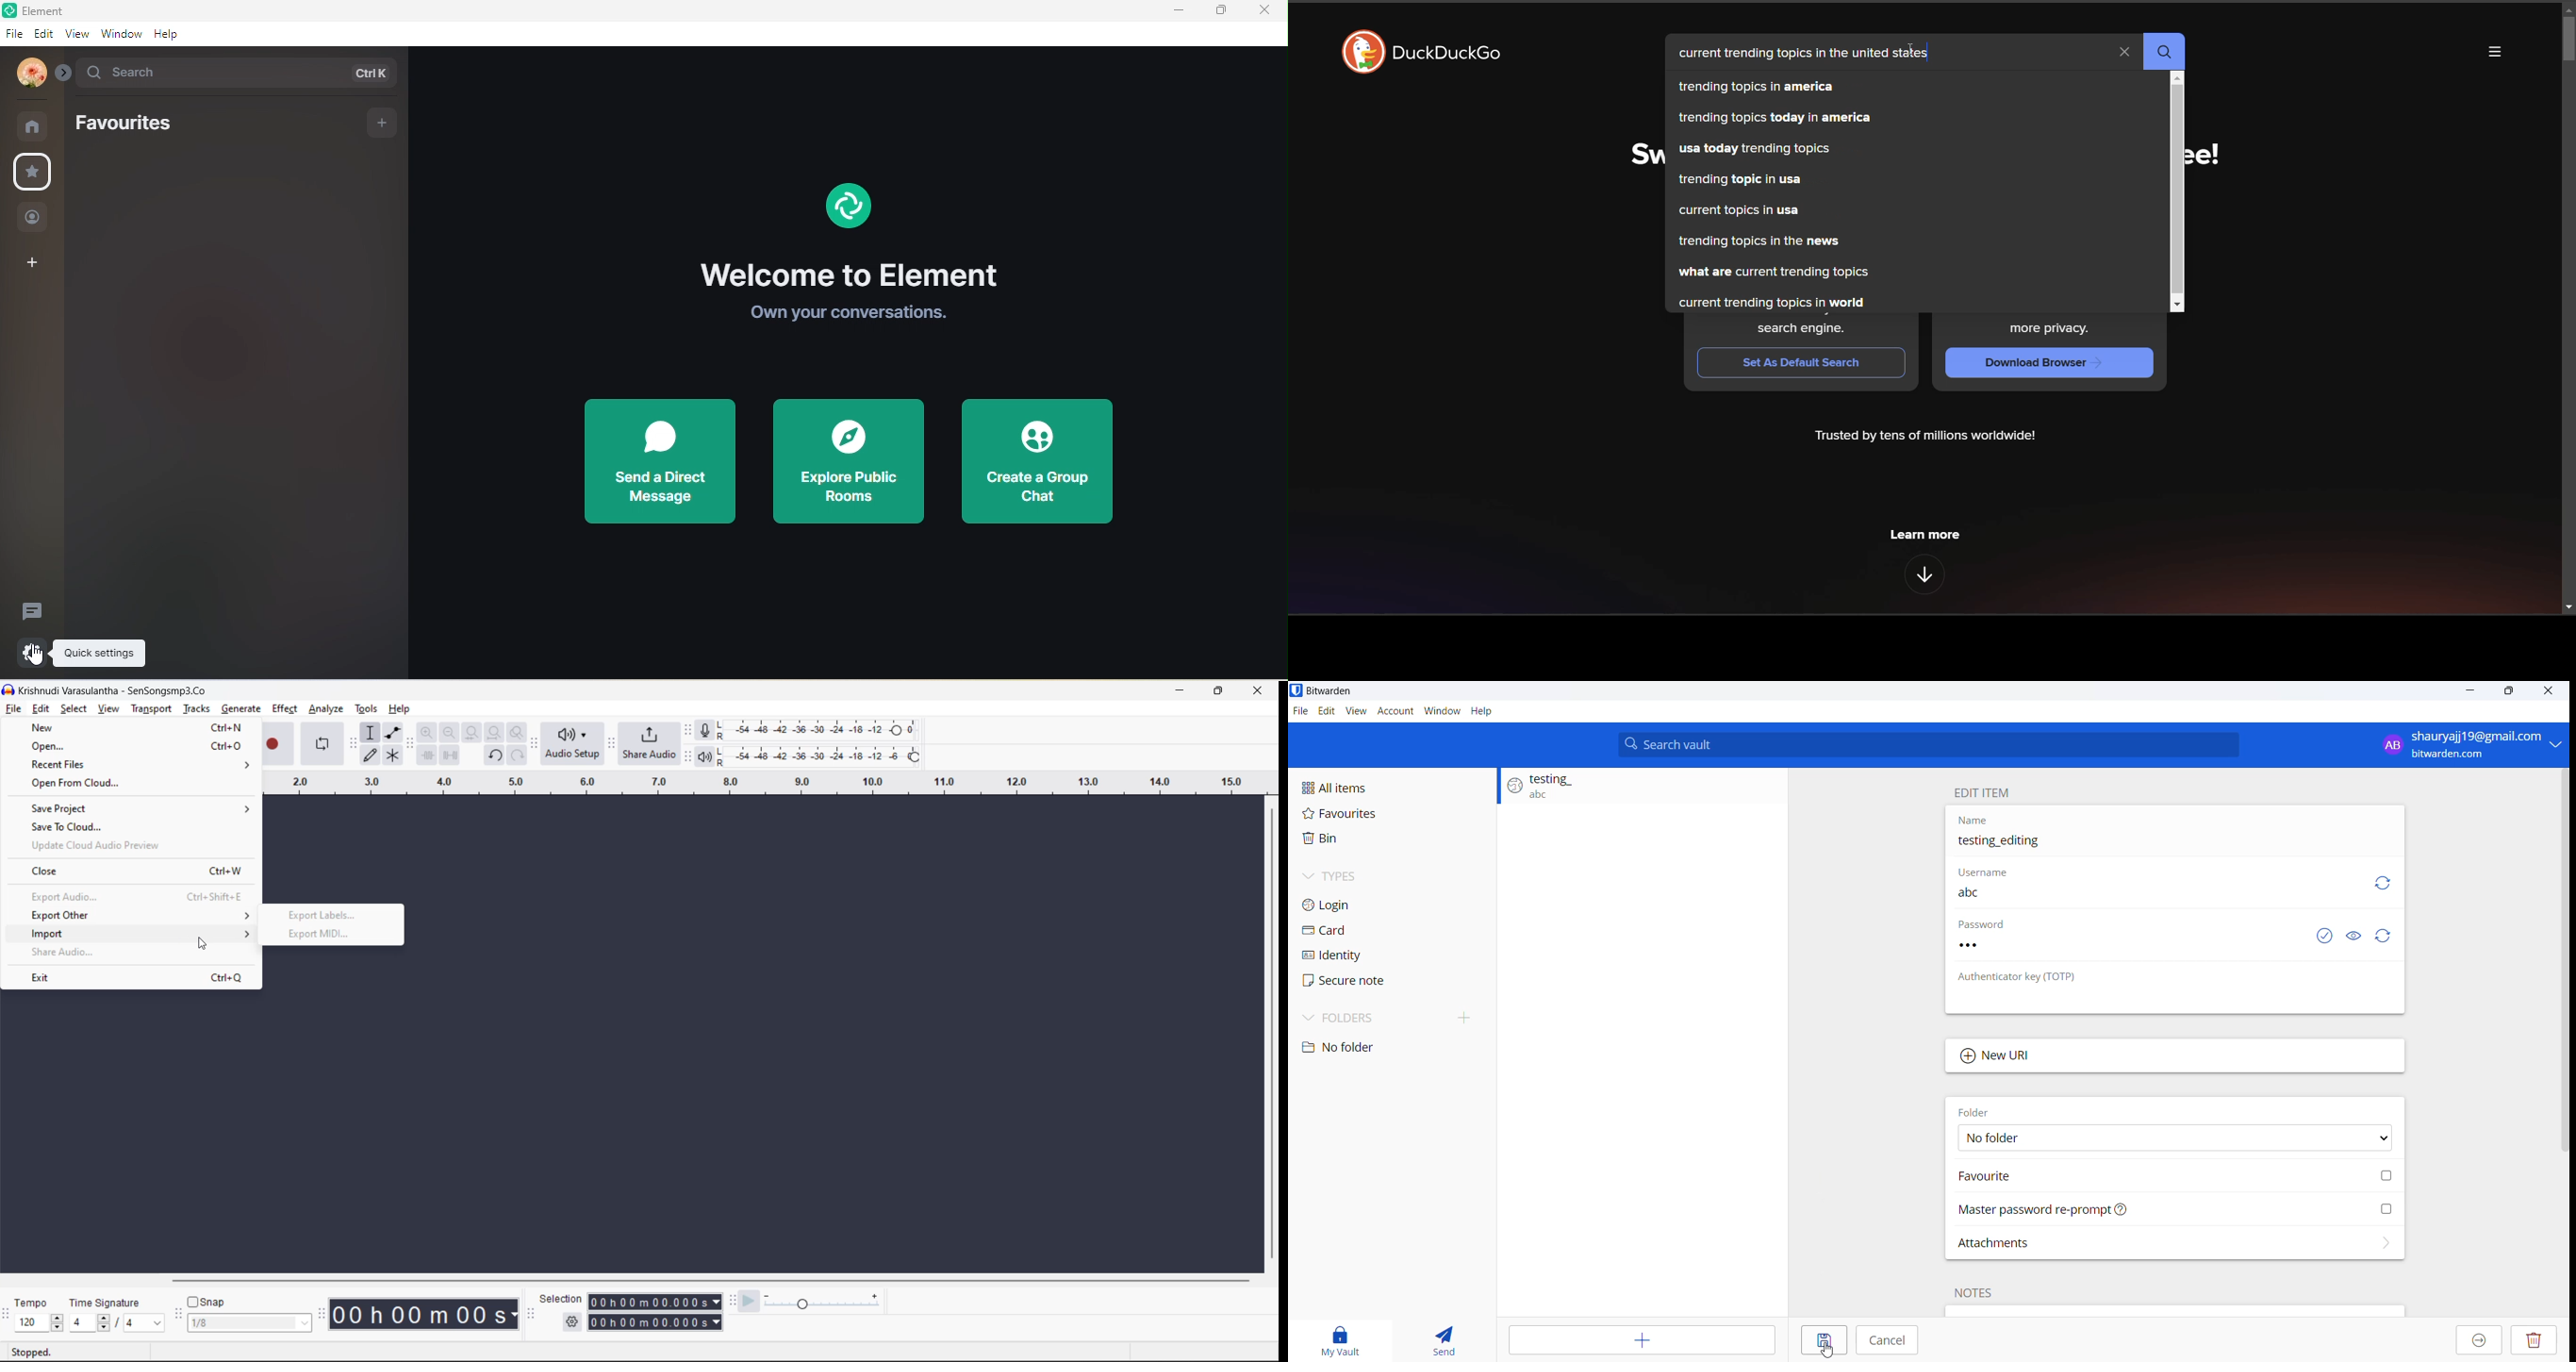 This screenshot has width=2576, height=1372. What do you see at coordinates (1183, 11) in the screenshot?
I see `minimize` at bounding box center [1183, 11].